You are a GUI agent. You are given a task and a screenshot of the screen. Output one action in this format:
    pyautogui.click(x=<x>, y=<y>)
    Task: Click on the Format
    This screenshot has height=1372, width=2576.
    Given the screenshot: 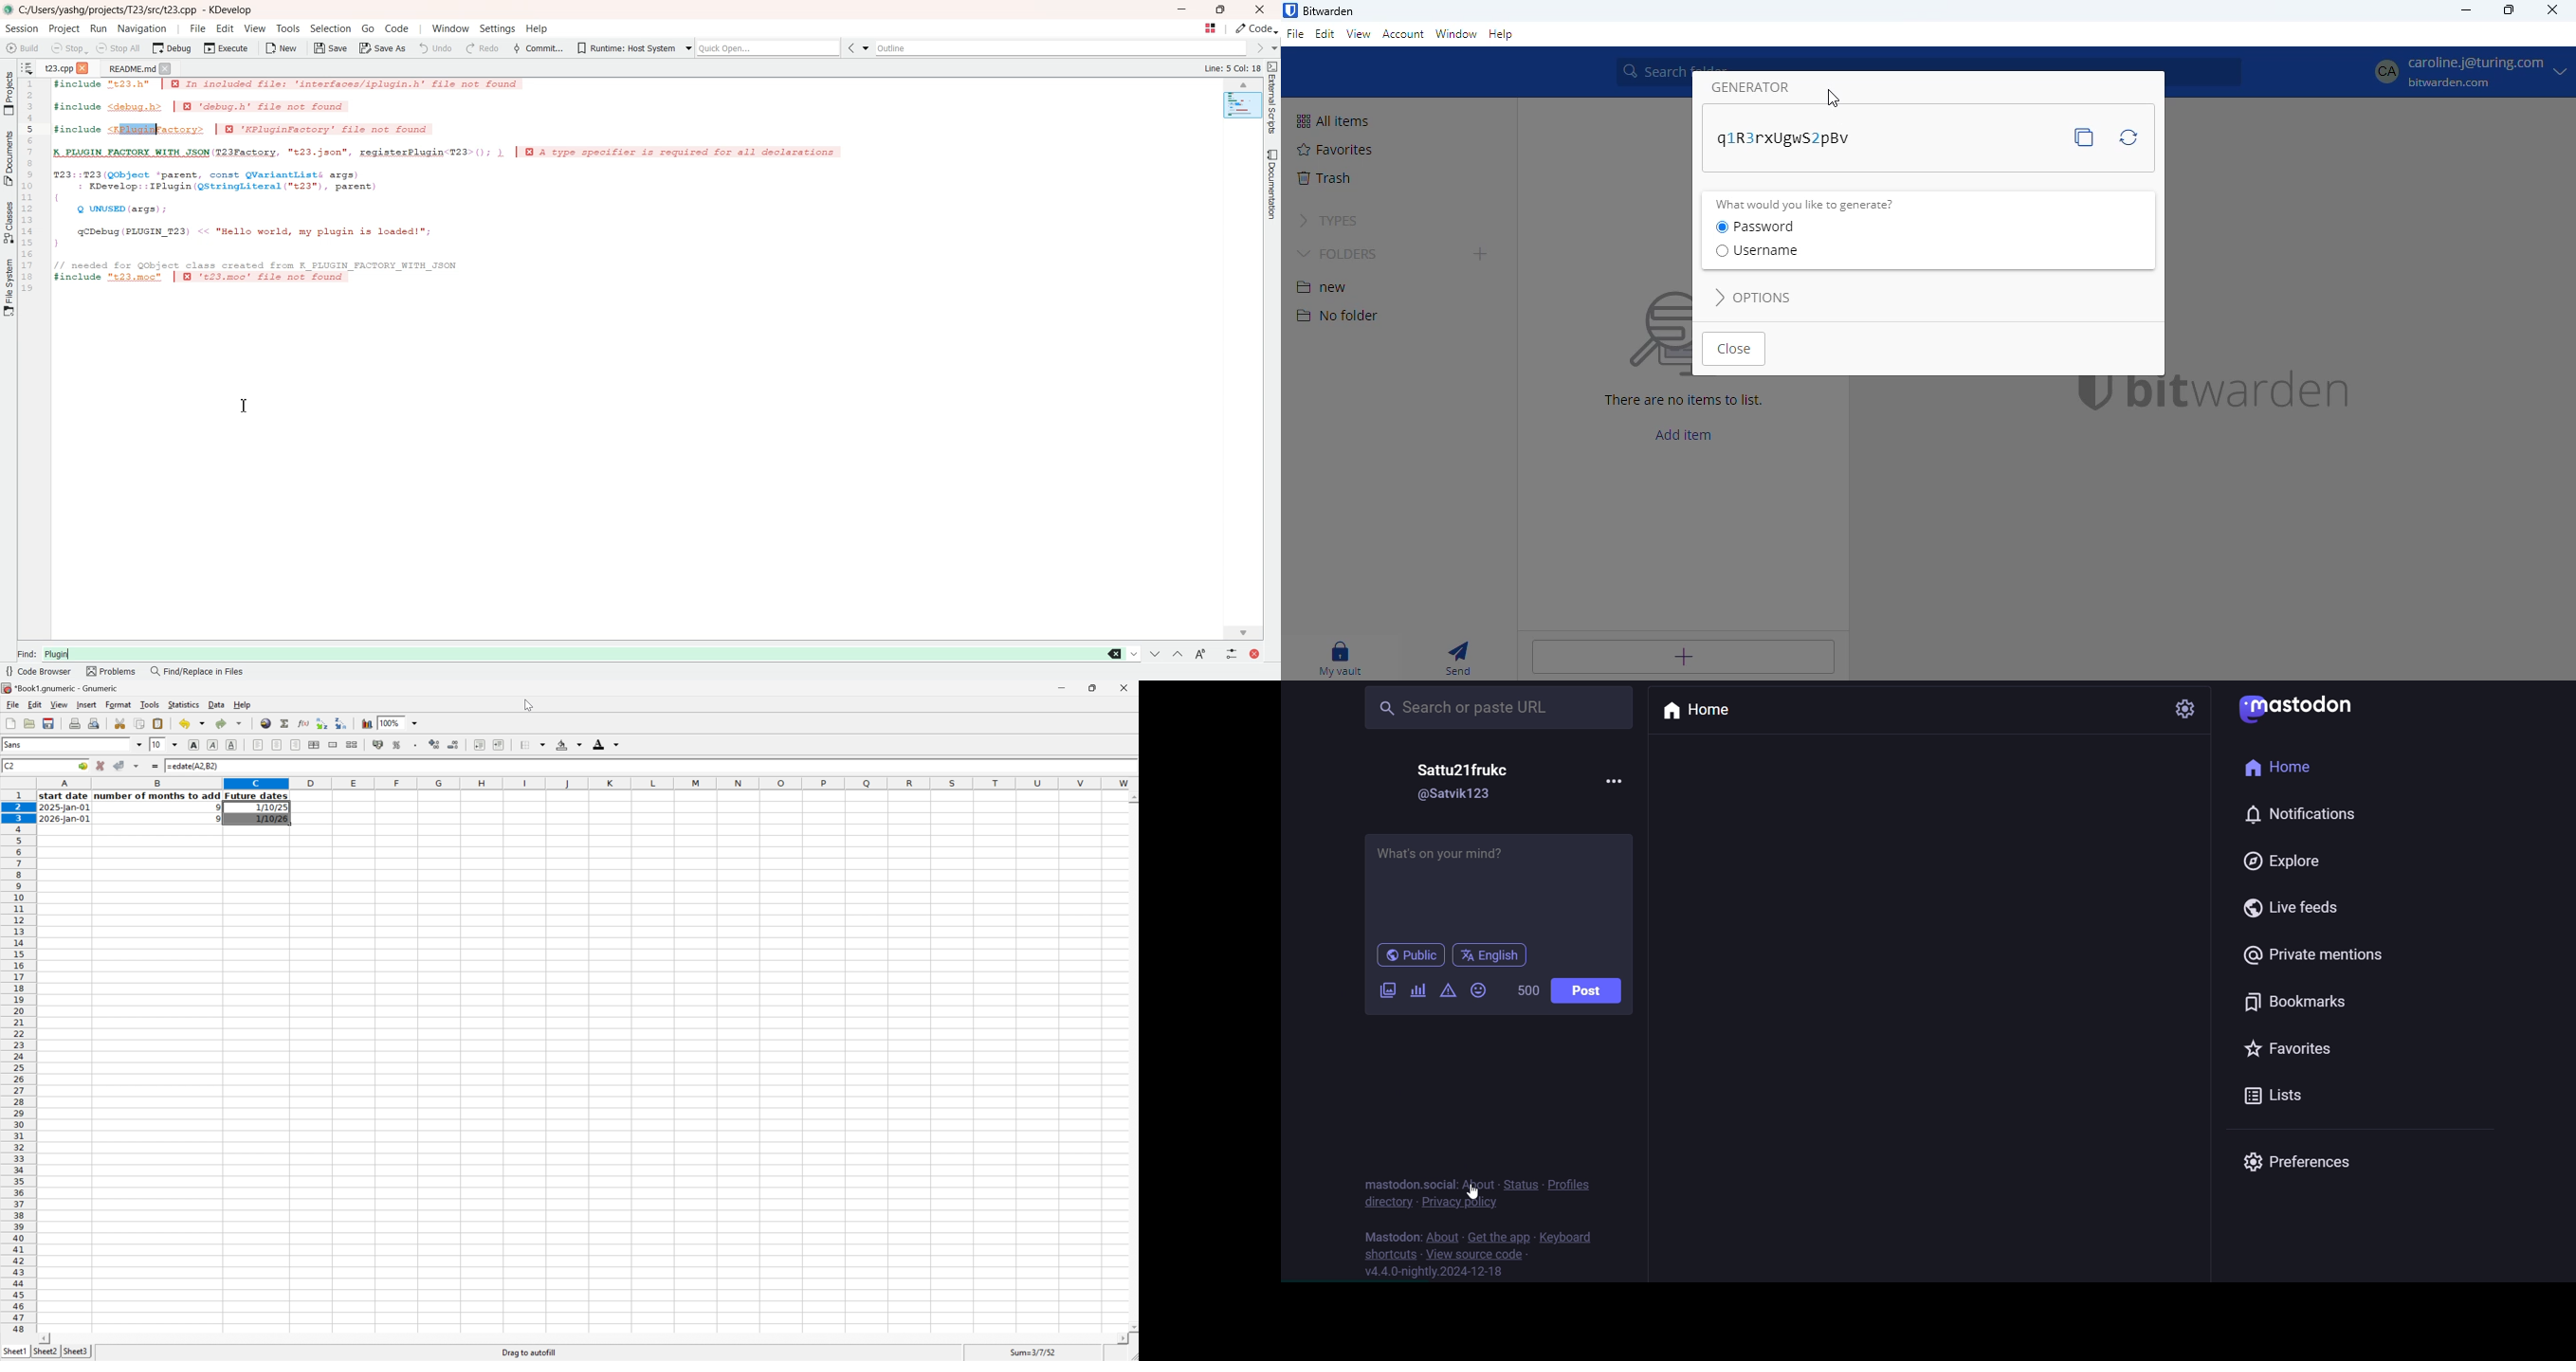 What is the action you would take?
    pyautogui.click(x=119, y=705)
    